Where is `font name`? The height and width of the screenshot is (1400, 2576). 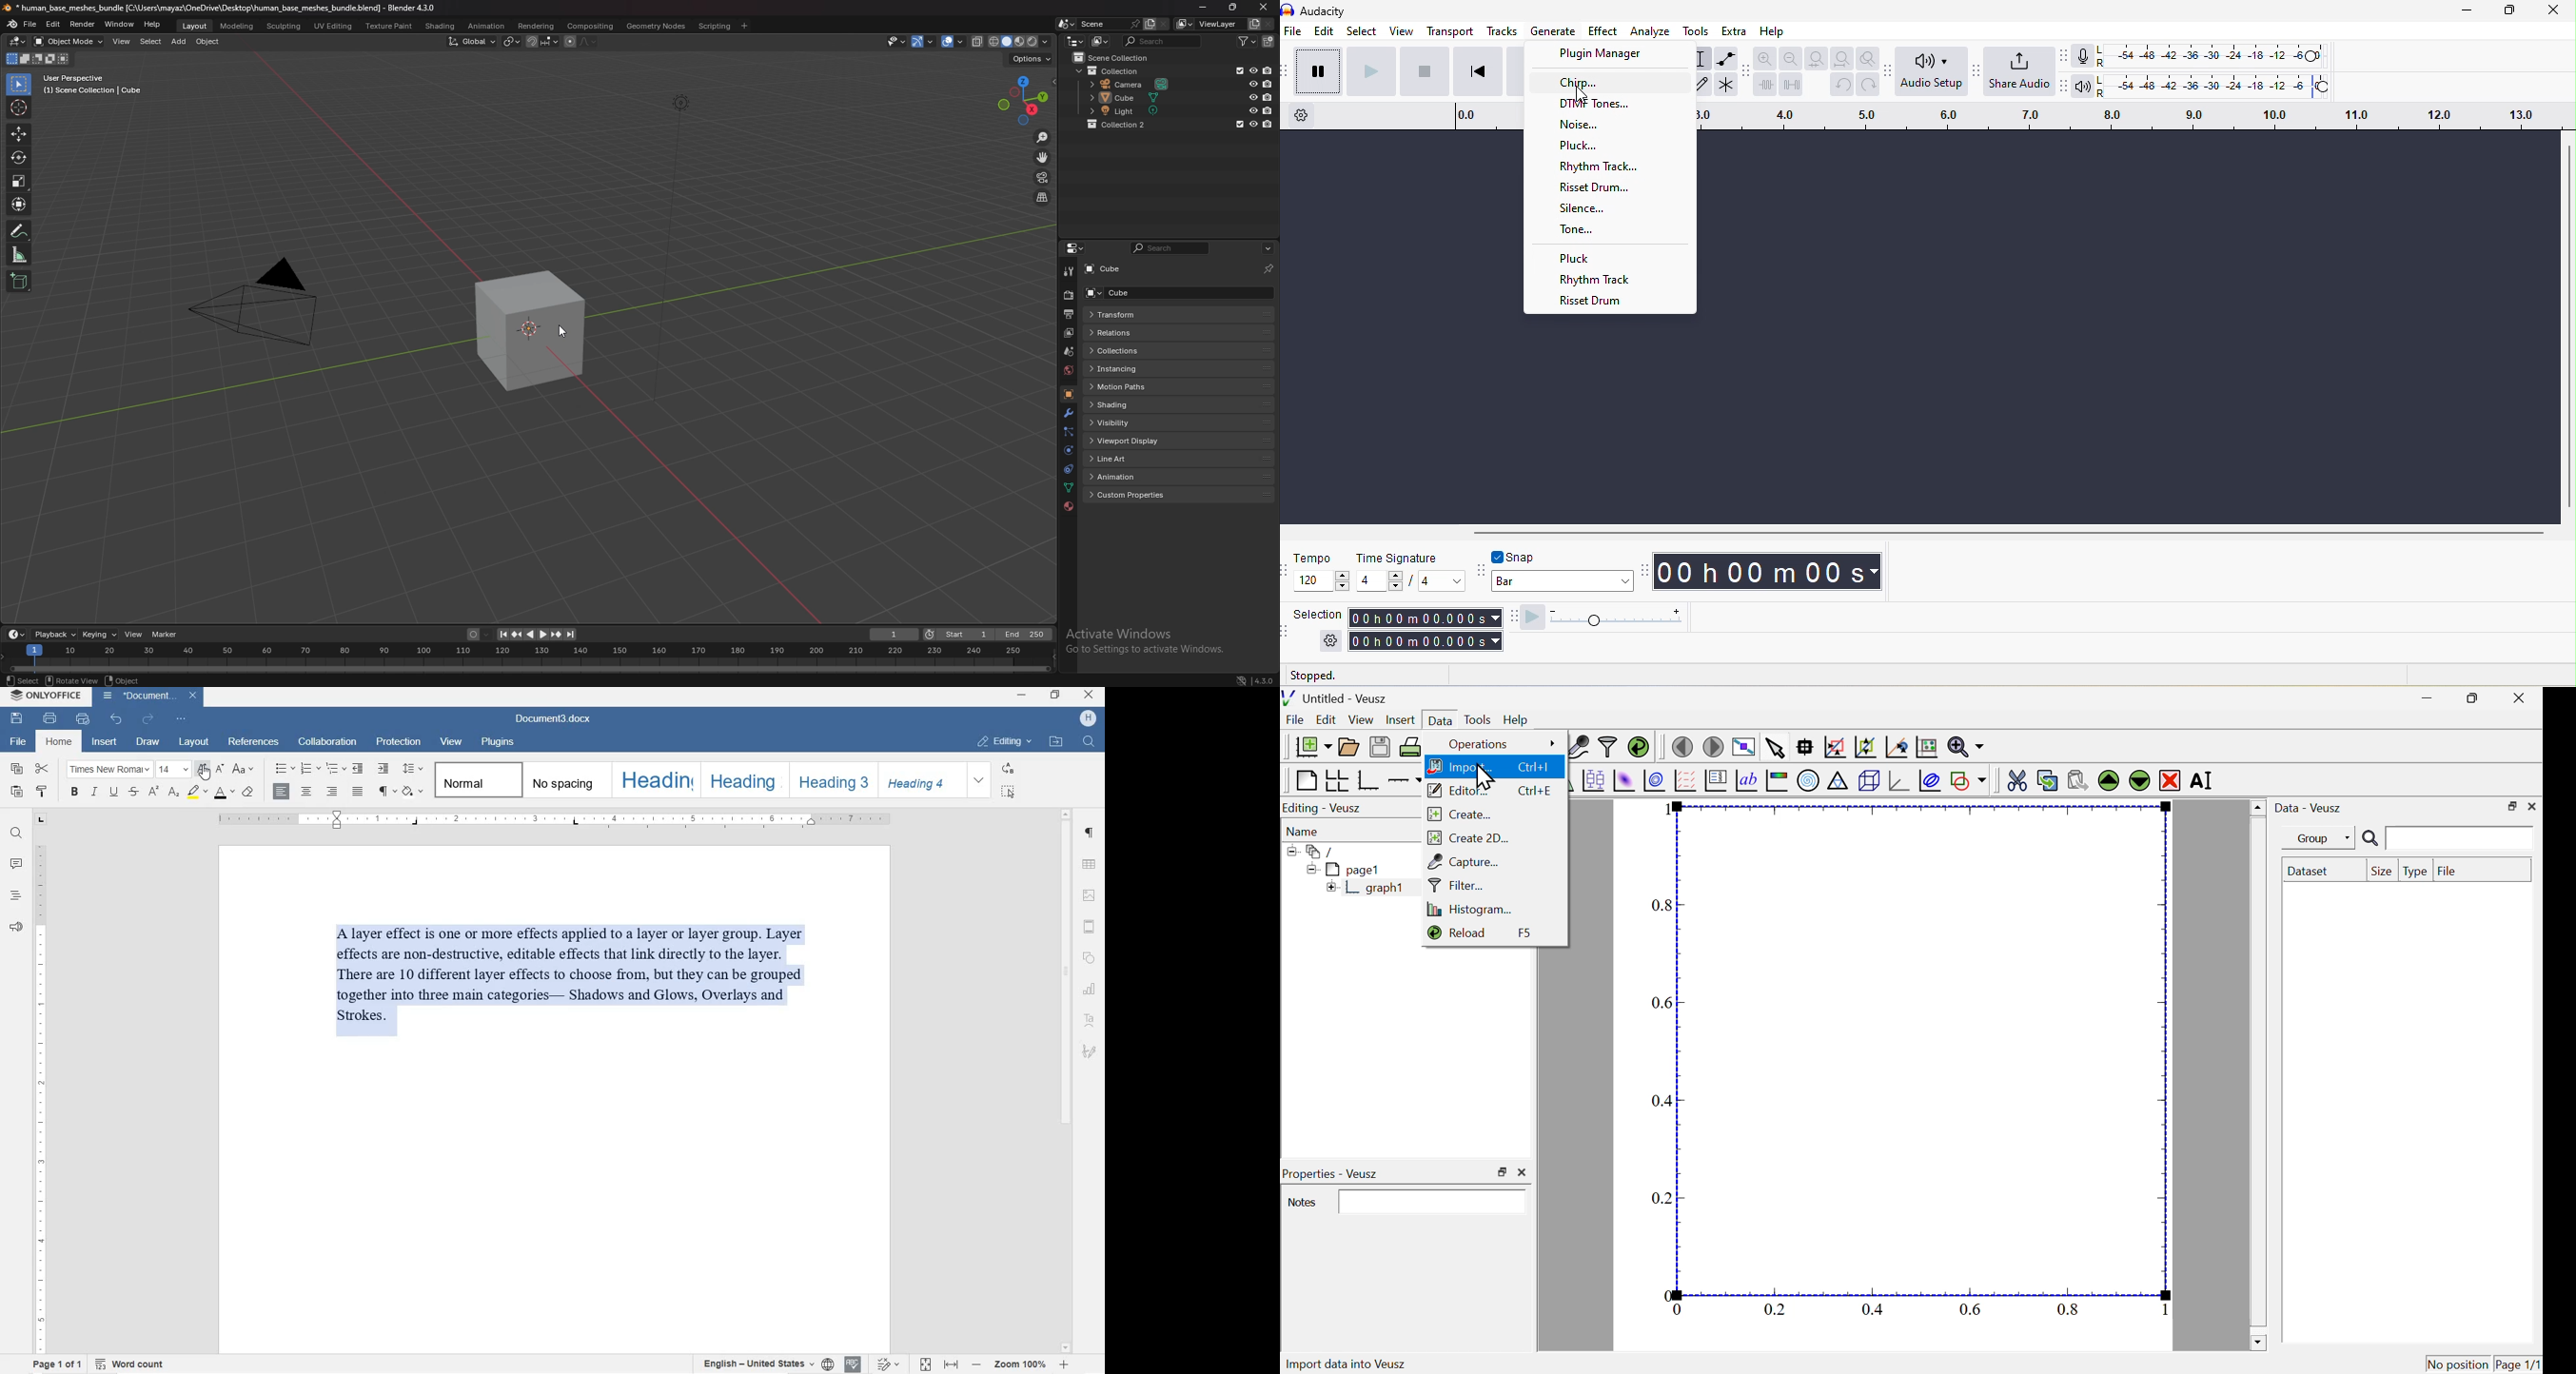
font name is located at coordinates (109, 769).